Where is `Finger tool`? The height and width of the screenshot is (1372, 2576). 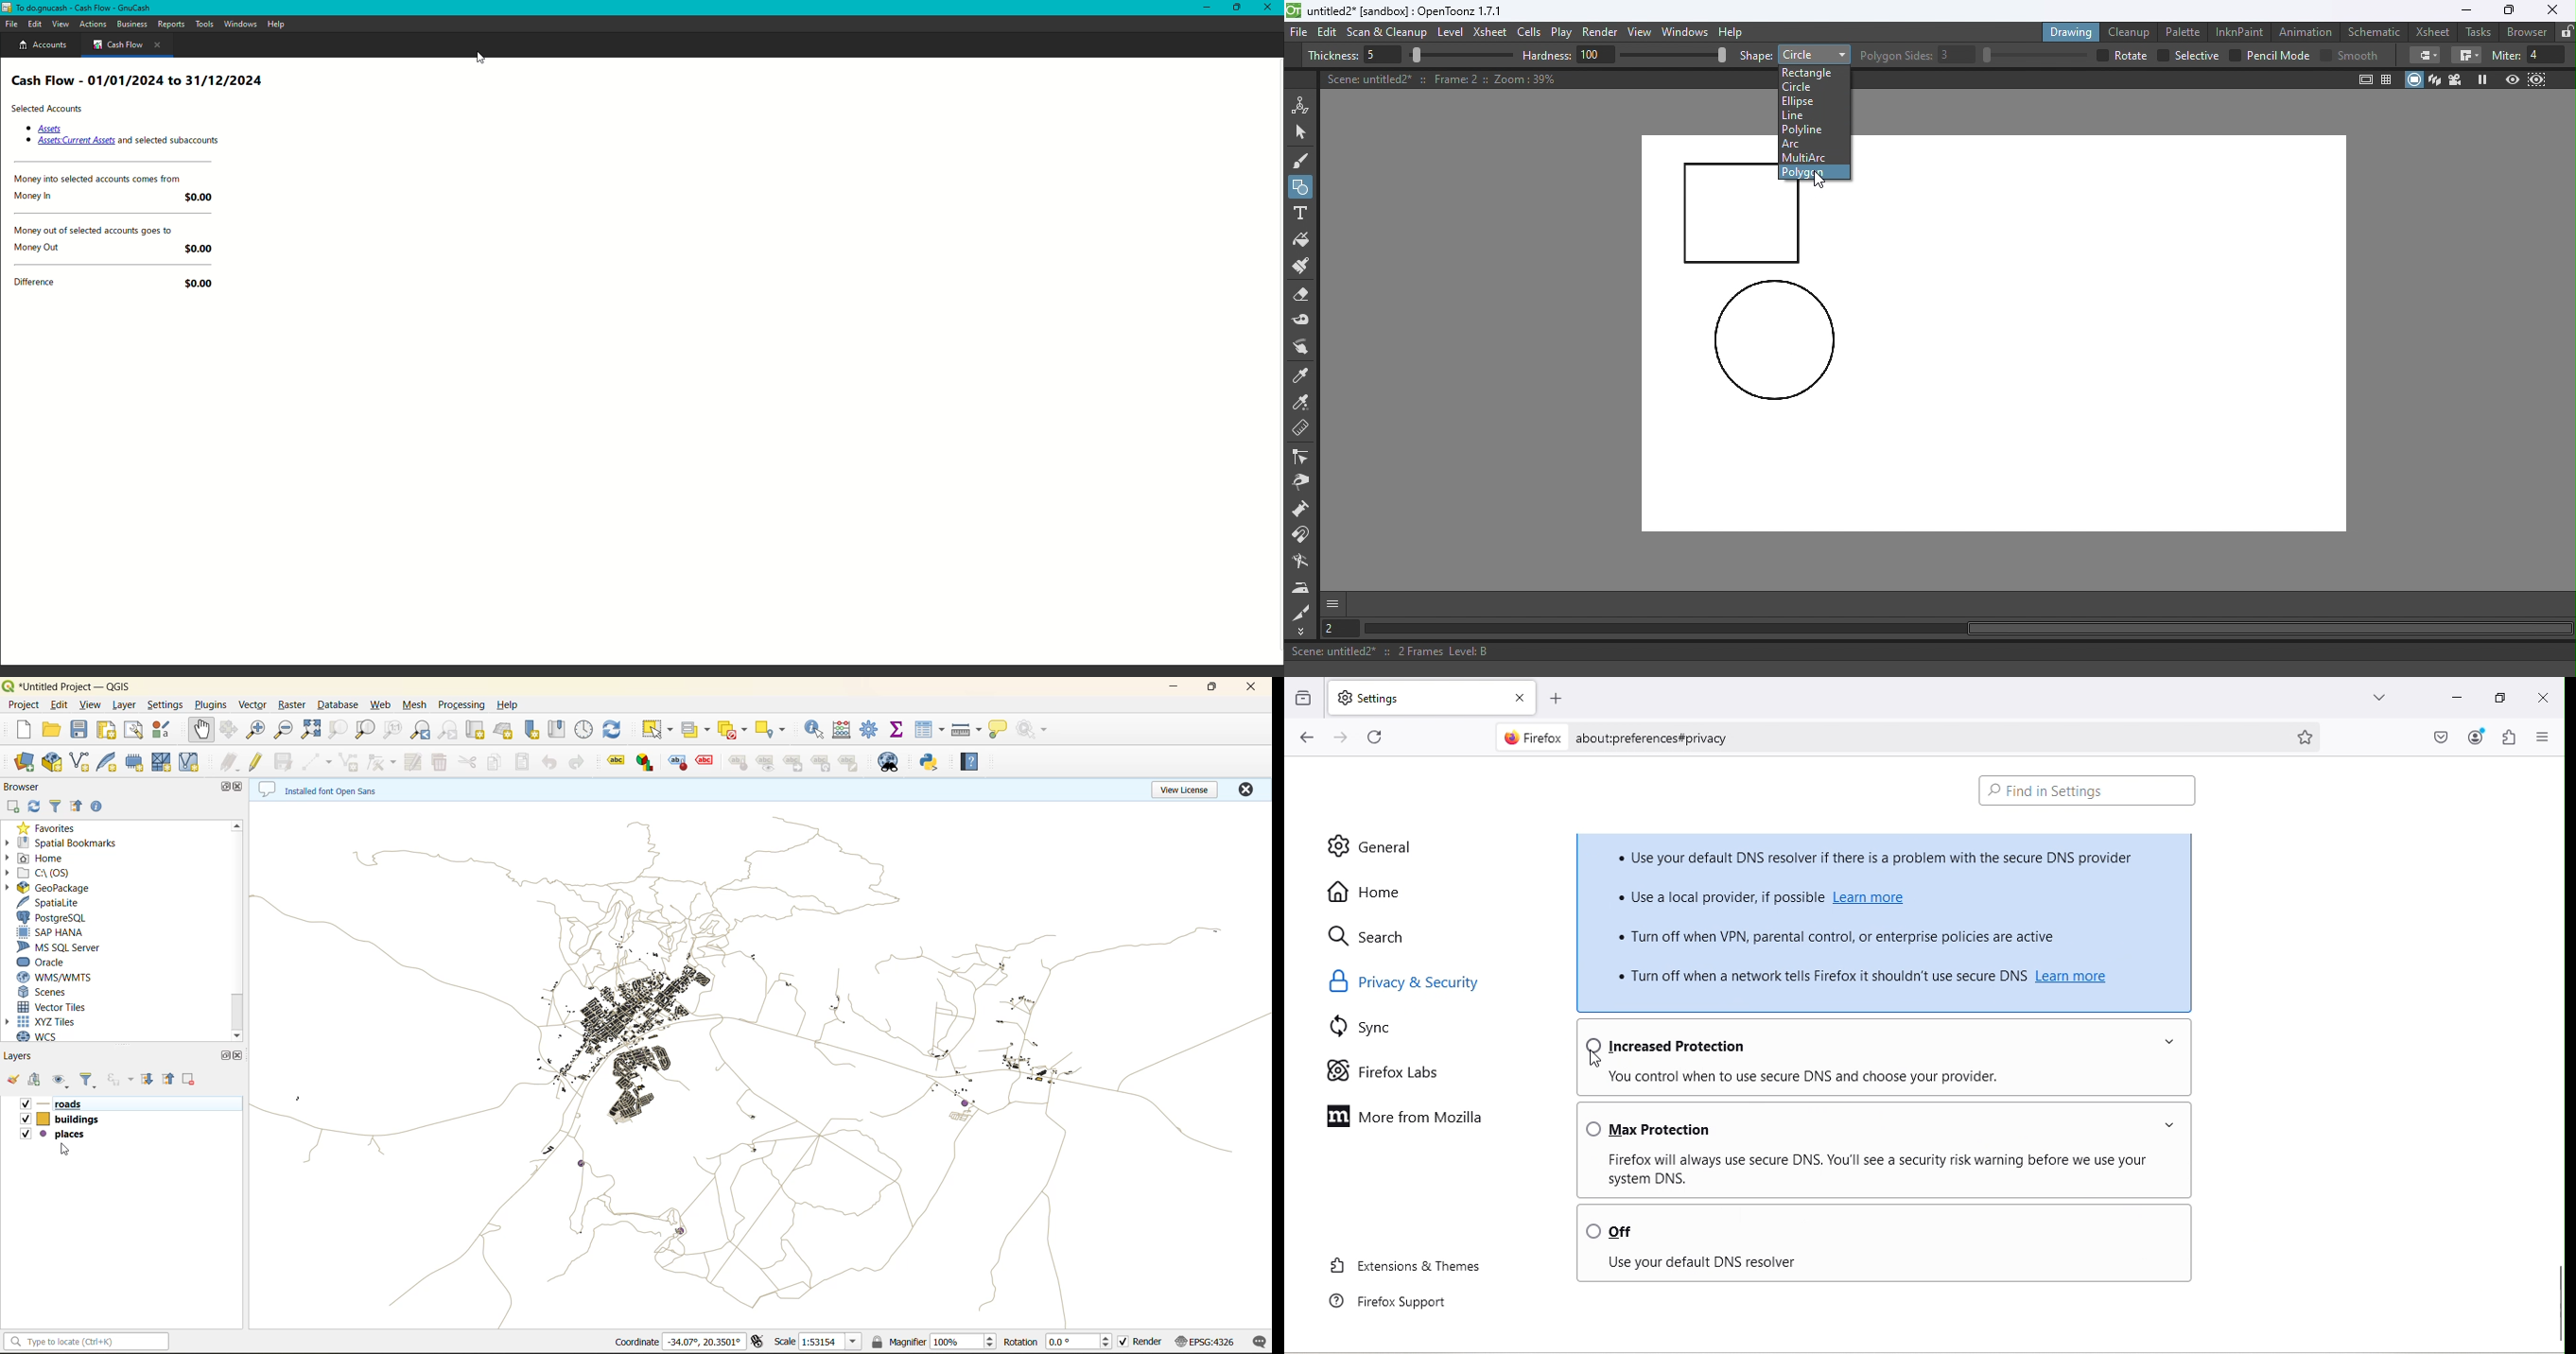
Finger tool is located at coordinates (1301, 349).